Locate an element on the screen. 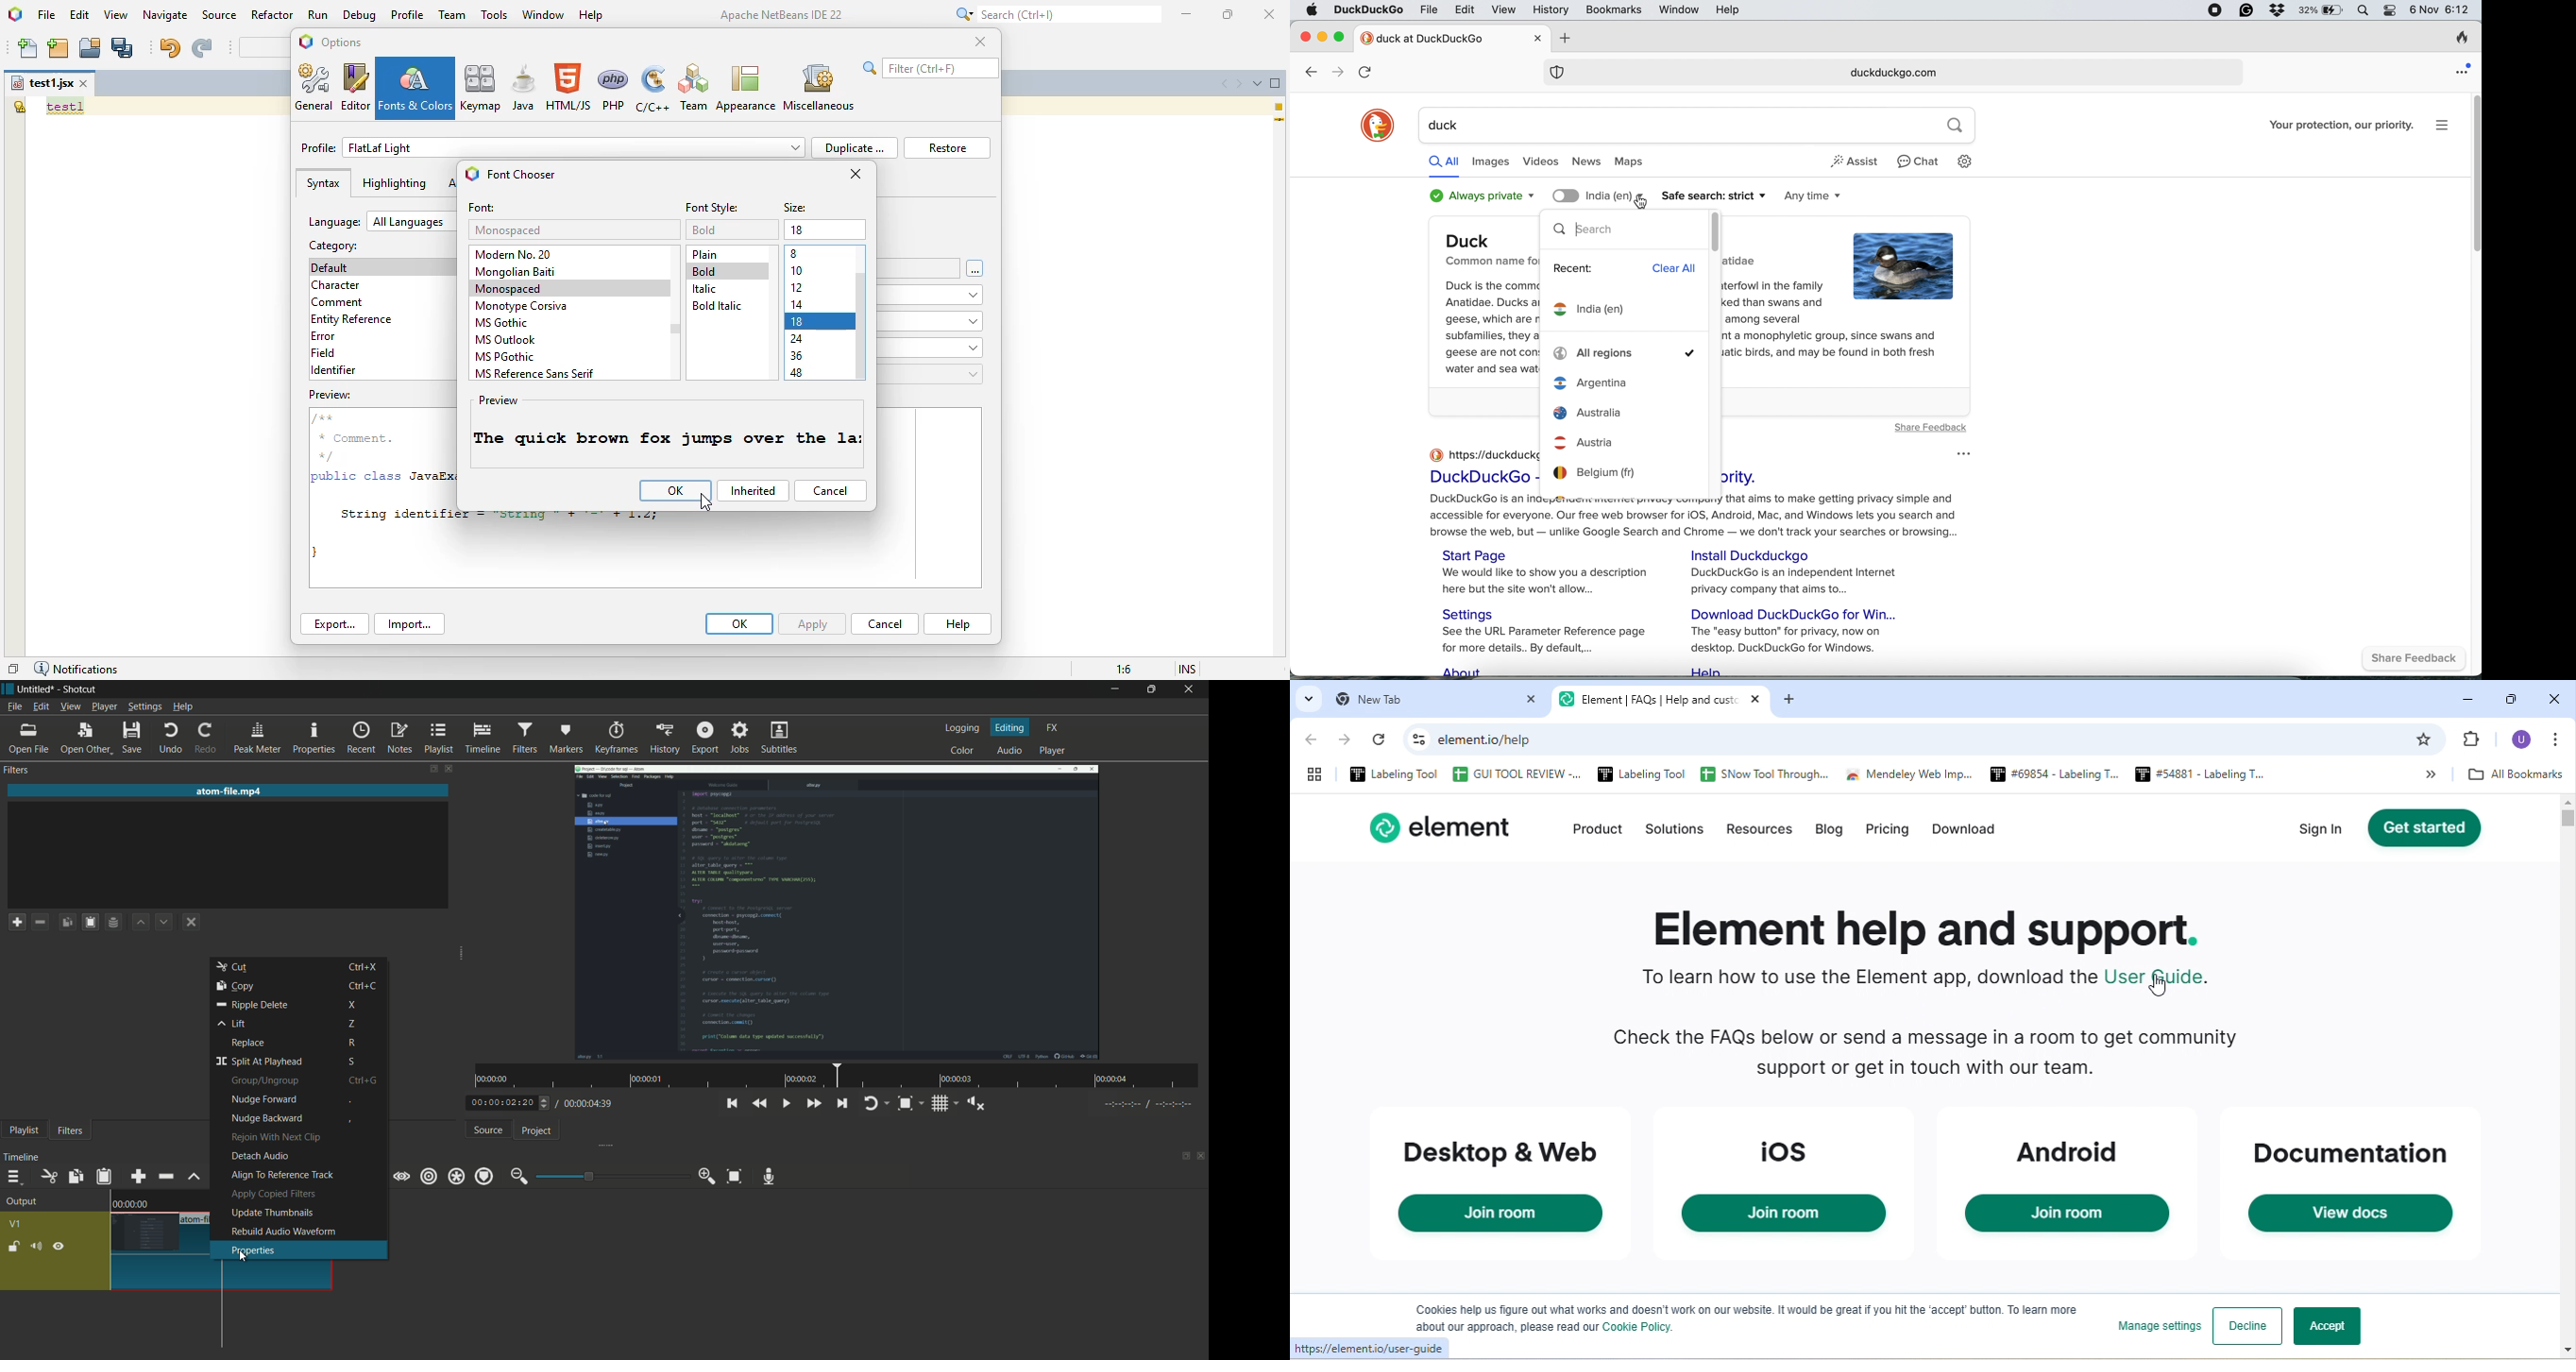 This screenshot has width=2576, height=1372. blog is located at coordinates (1834, 832).